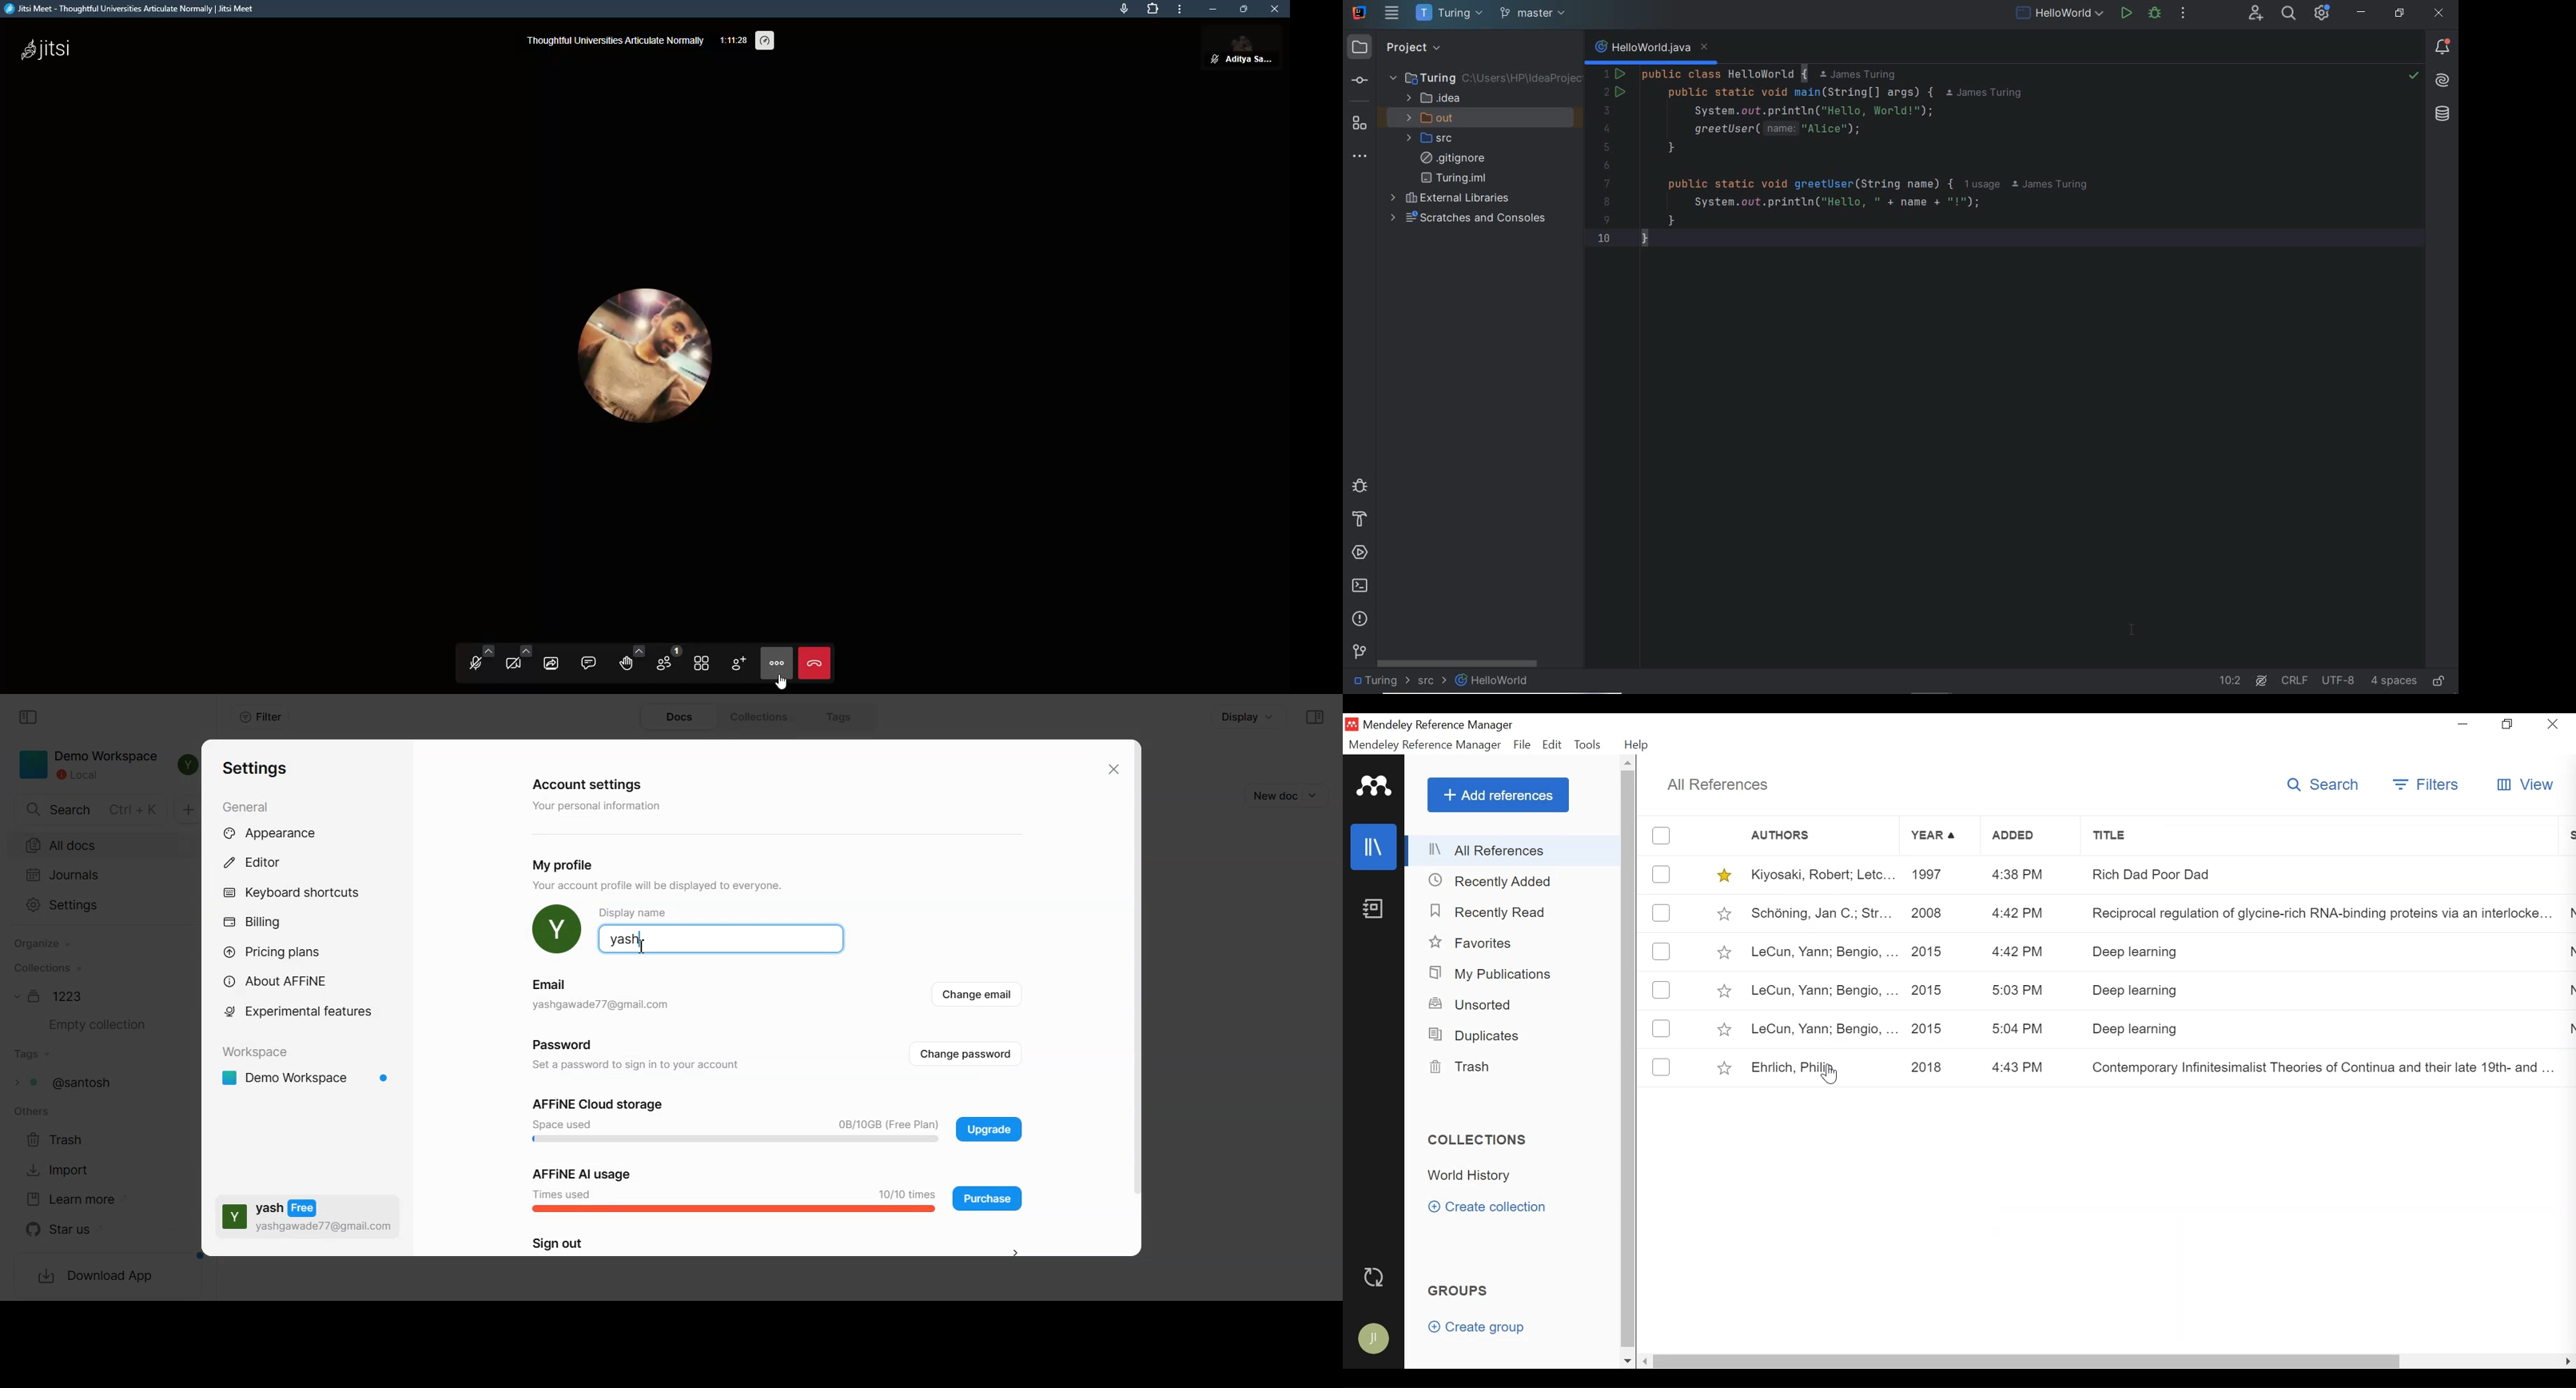 This screenshot has width=2576, height=1400. What do you see at coordinates (1820, 913) in the screenshot?
I see `Schéning, Jan C.; Str...` at bounding box center [1820, 913].